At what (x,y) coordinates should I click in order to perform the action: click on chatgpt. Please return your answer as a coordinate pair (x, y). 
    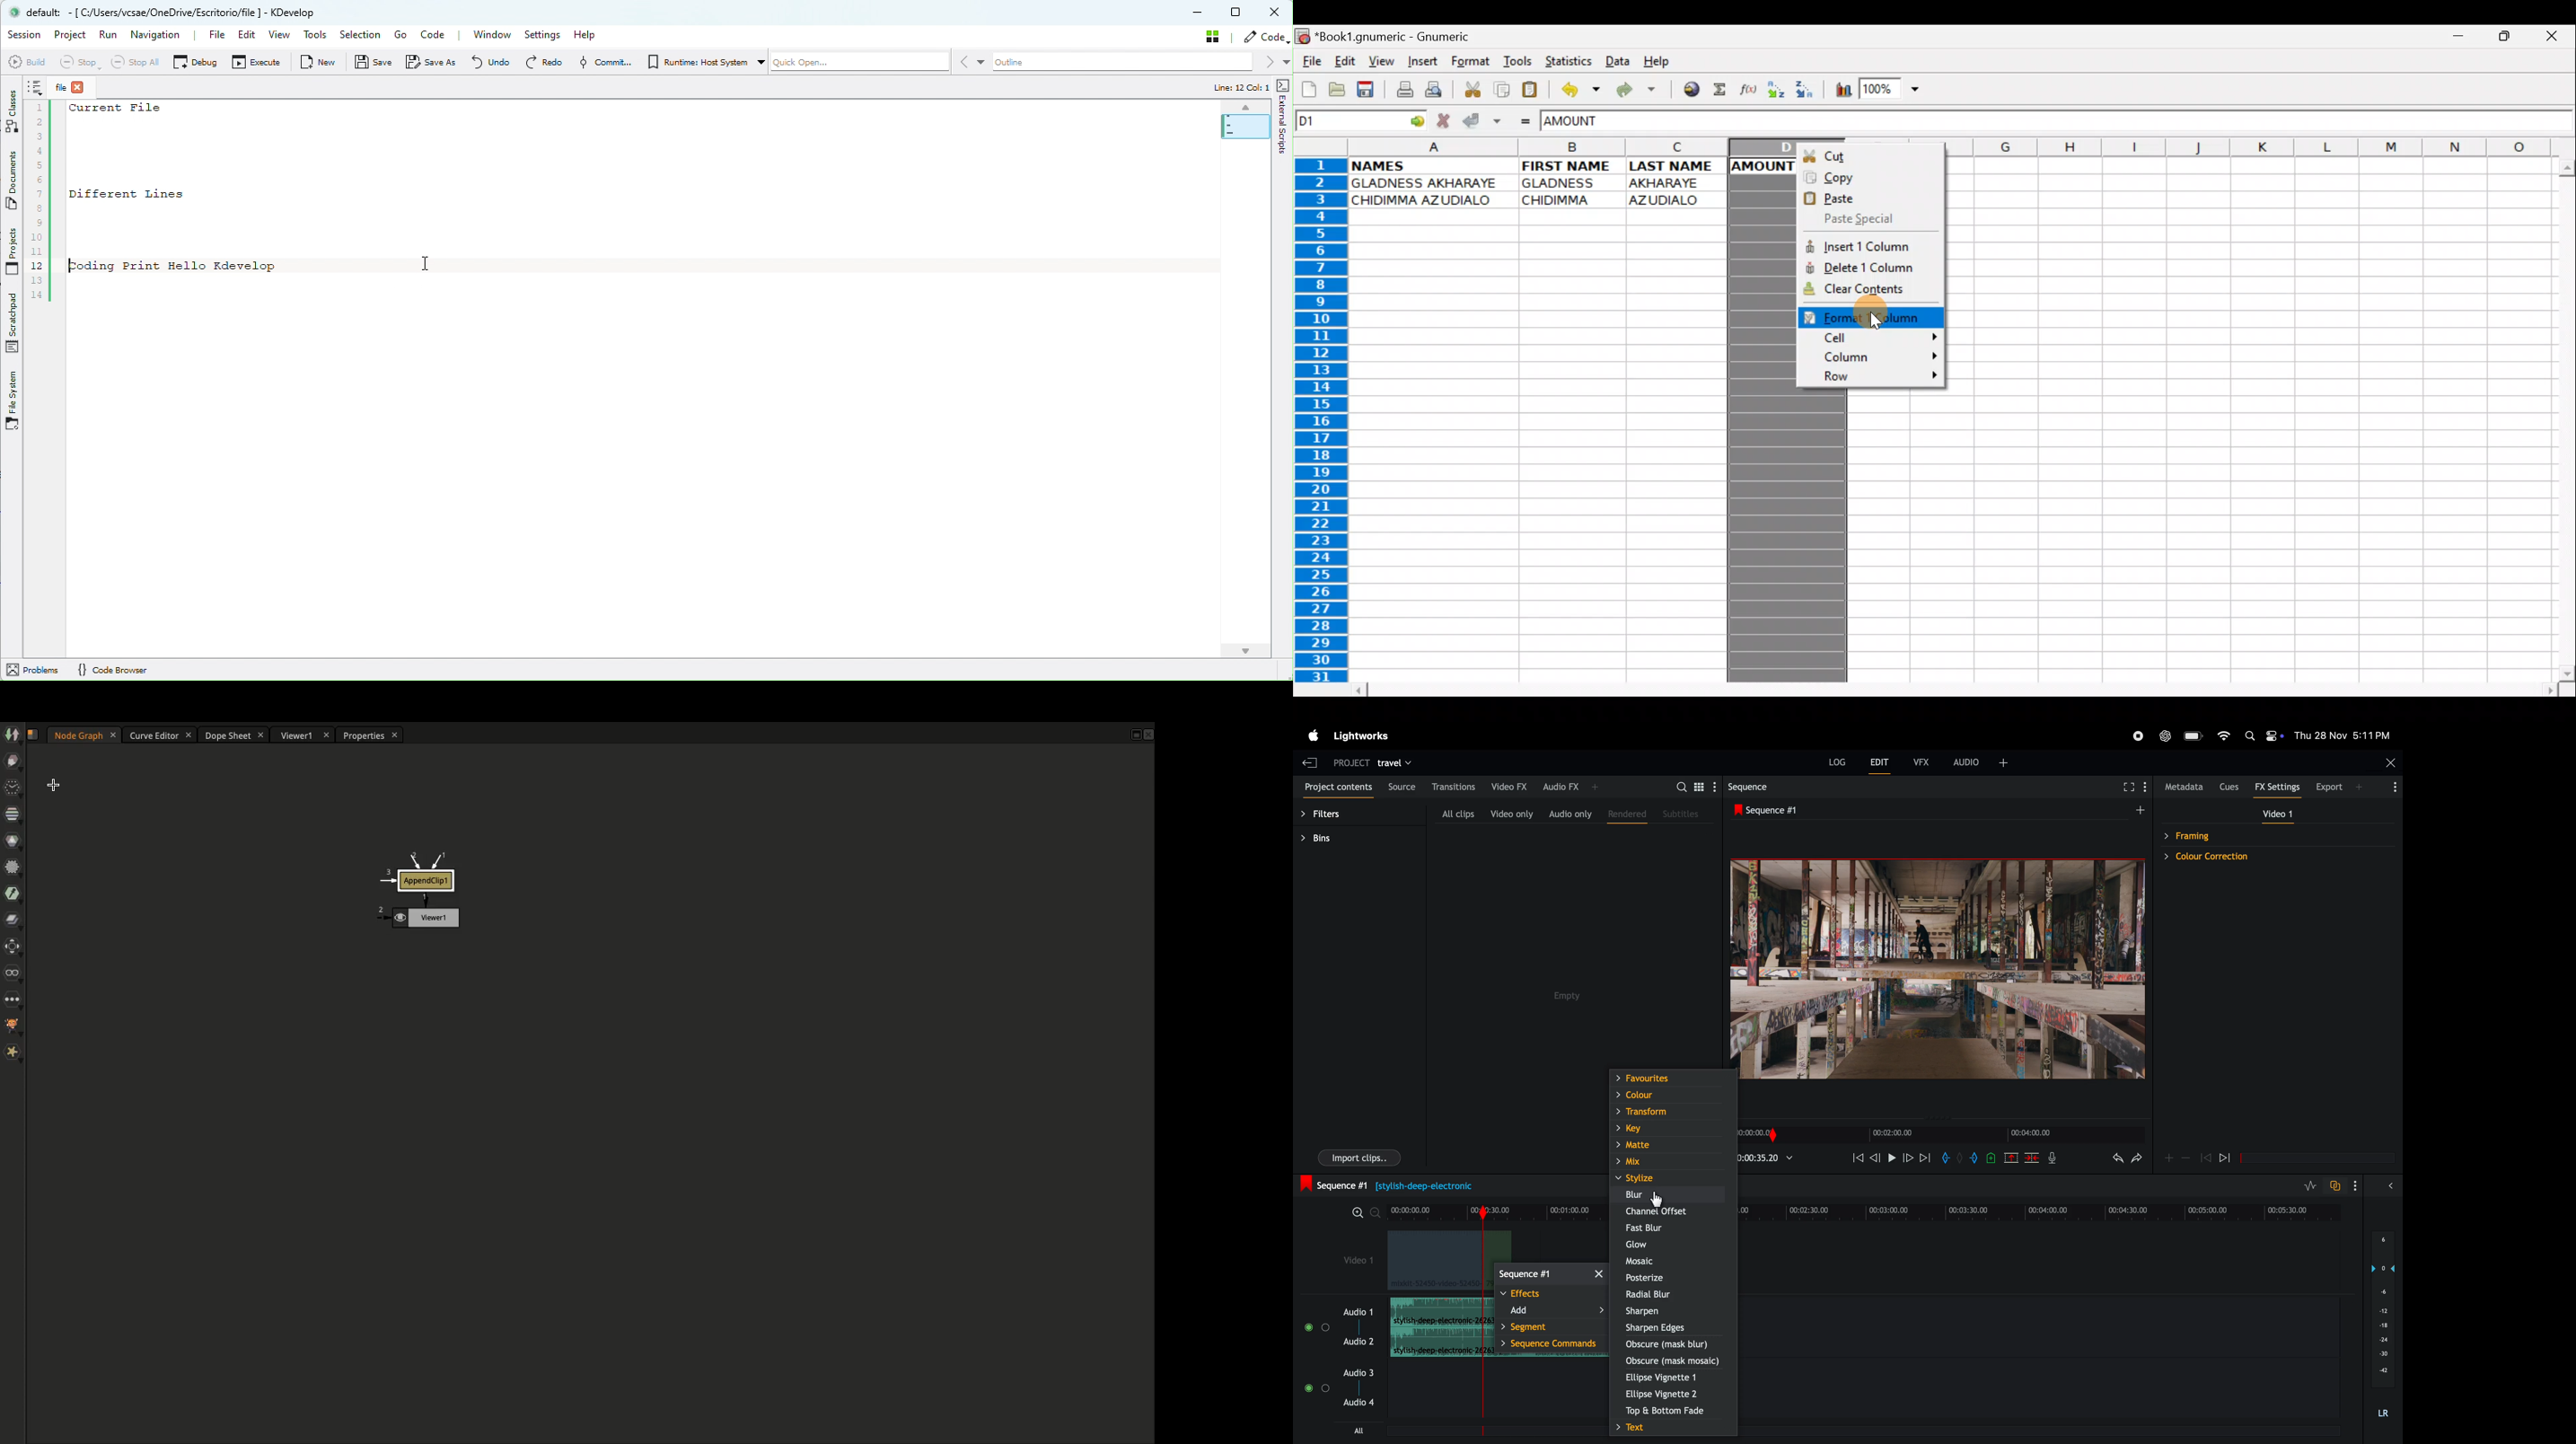
    Looking at the image, I should click on (2165, 735).